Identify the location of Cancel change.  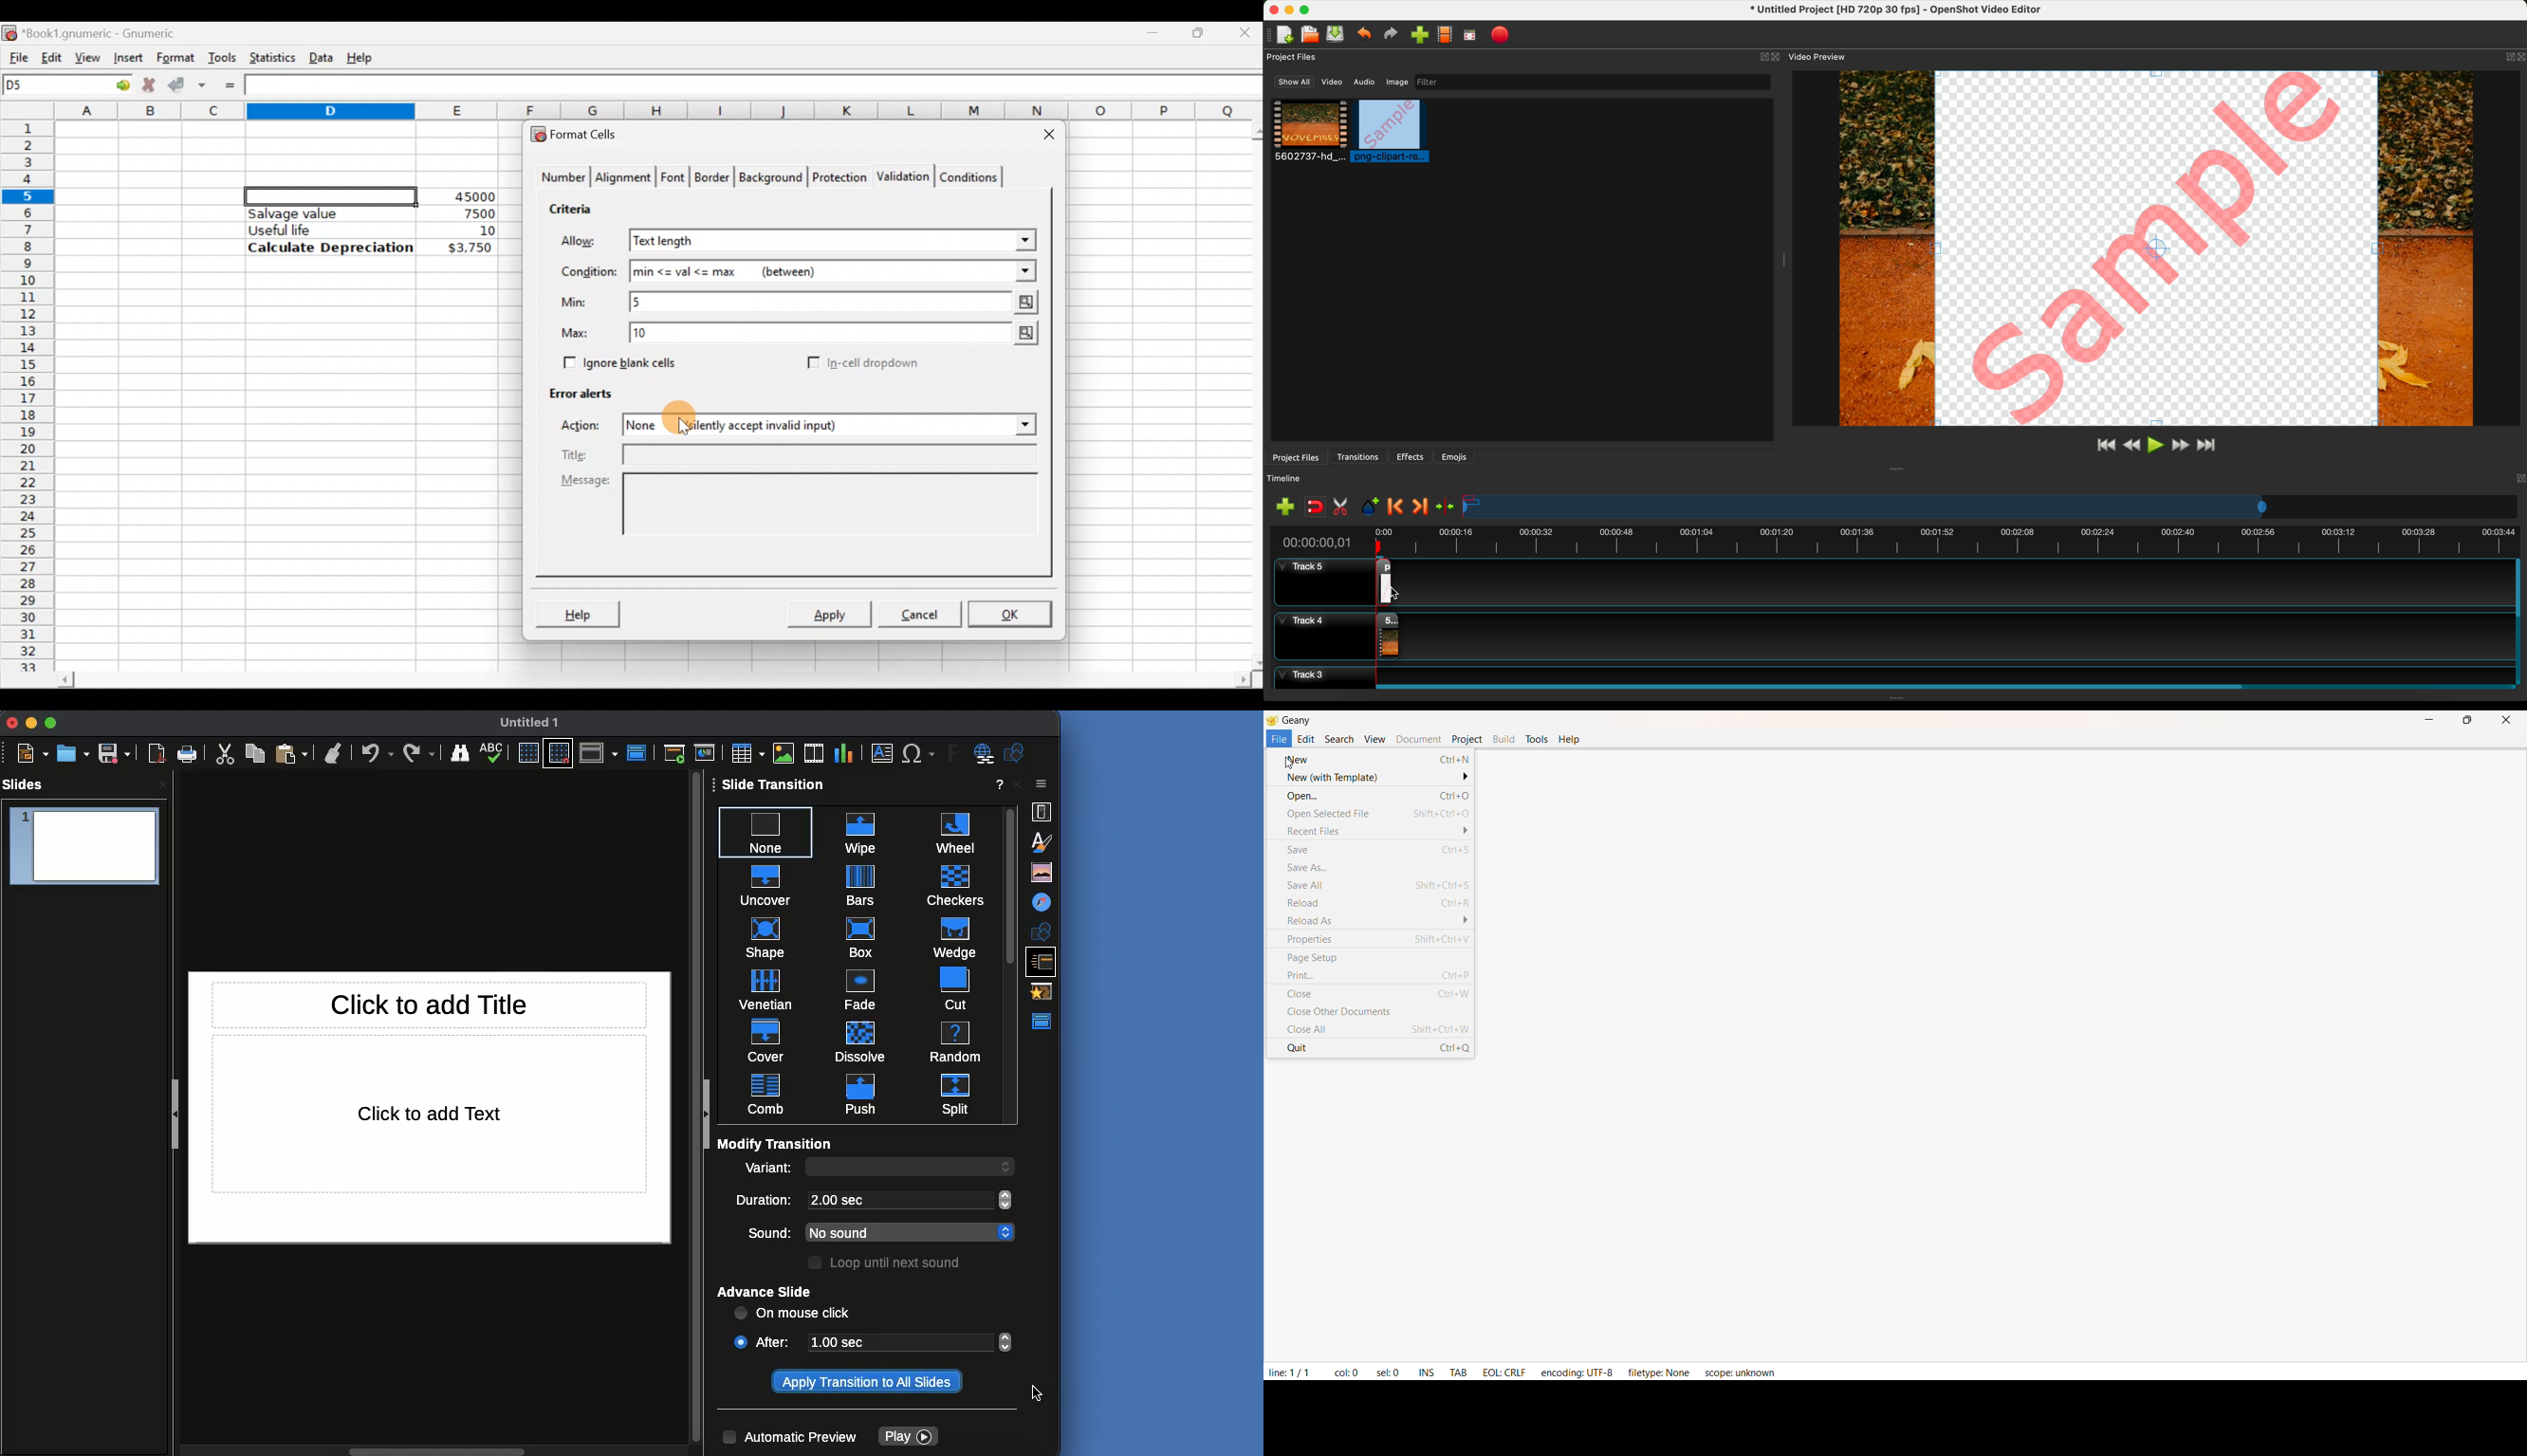
(147, 83).